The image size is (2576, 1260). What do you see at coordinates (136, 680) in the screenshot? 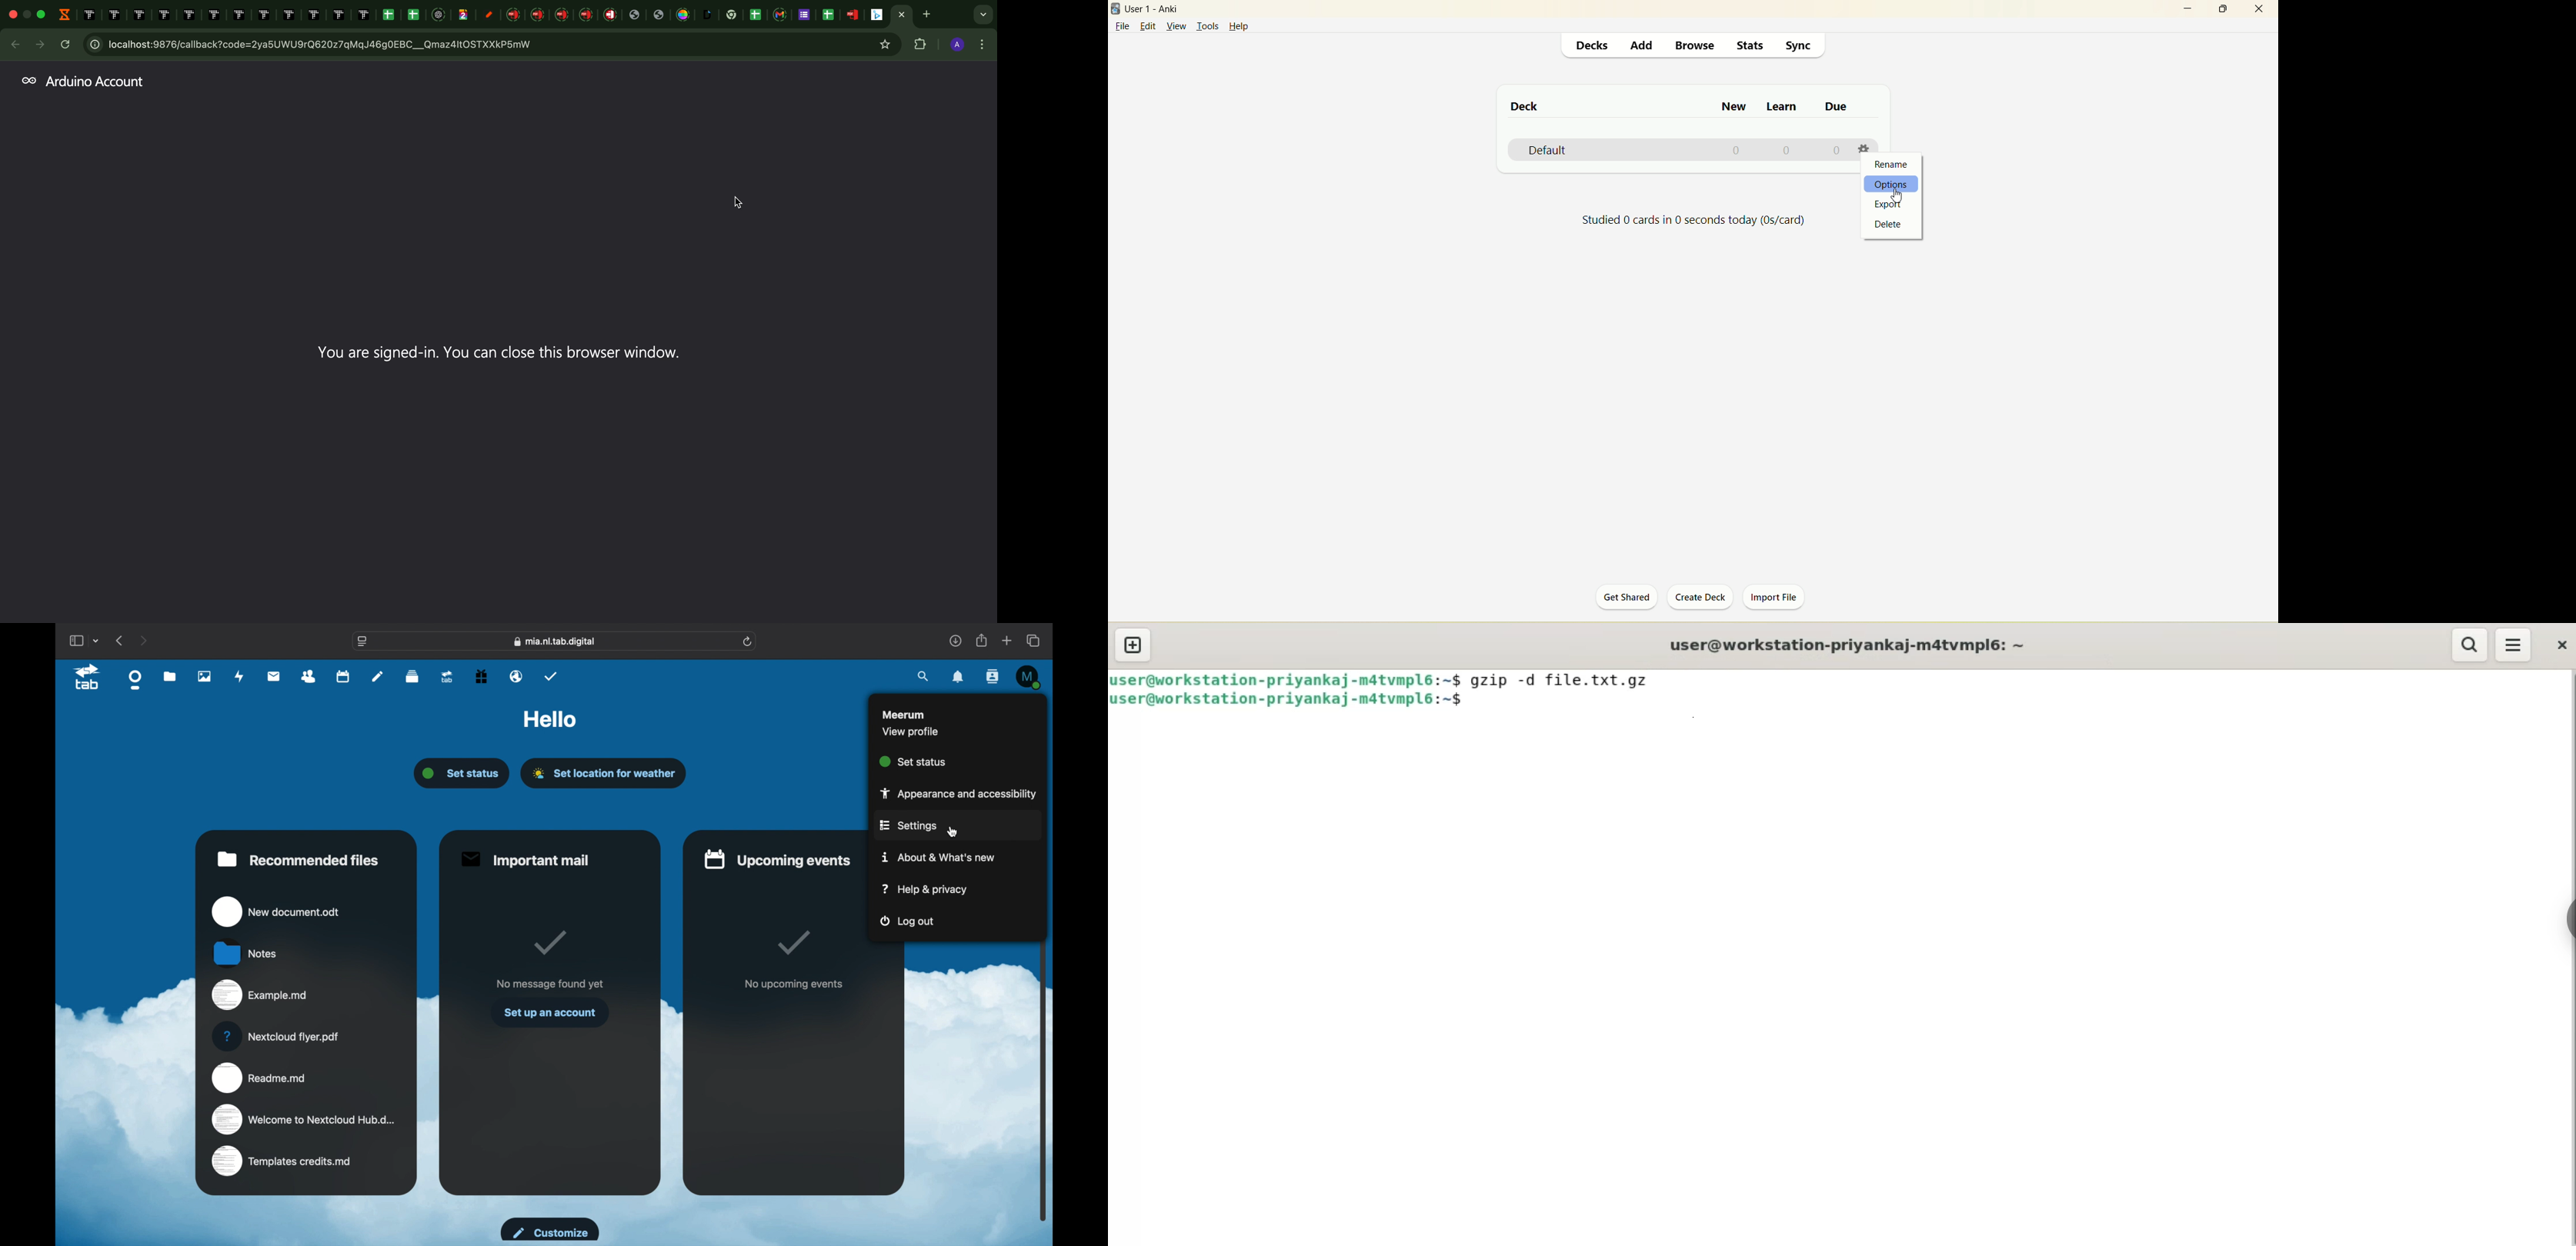
I see `dashboard` at bounding box center [136, 680].